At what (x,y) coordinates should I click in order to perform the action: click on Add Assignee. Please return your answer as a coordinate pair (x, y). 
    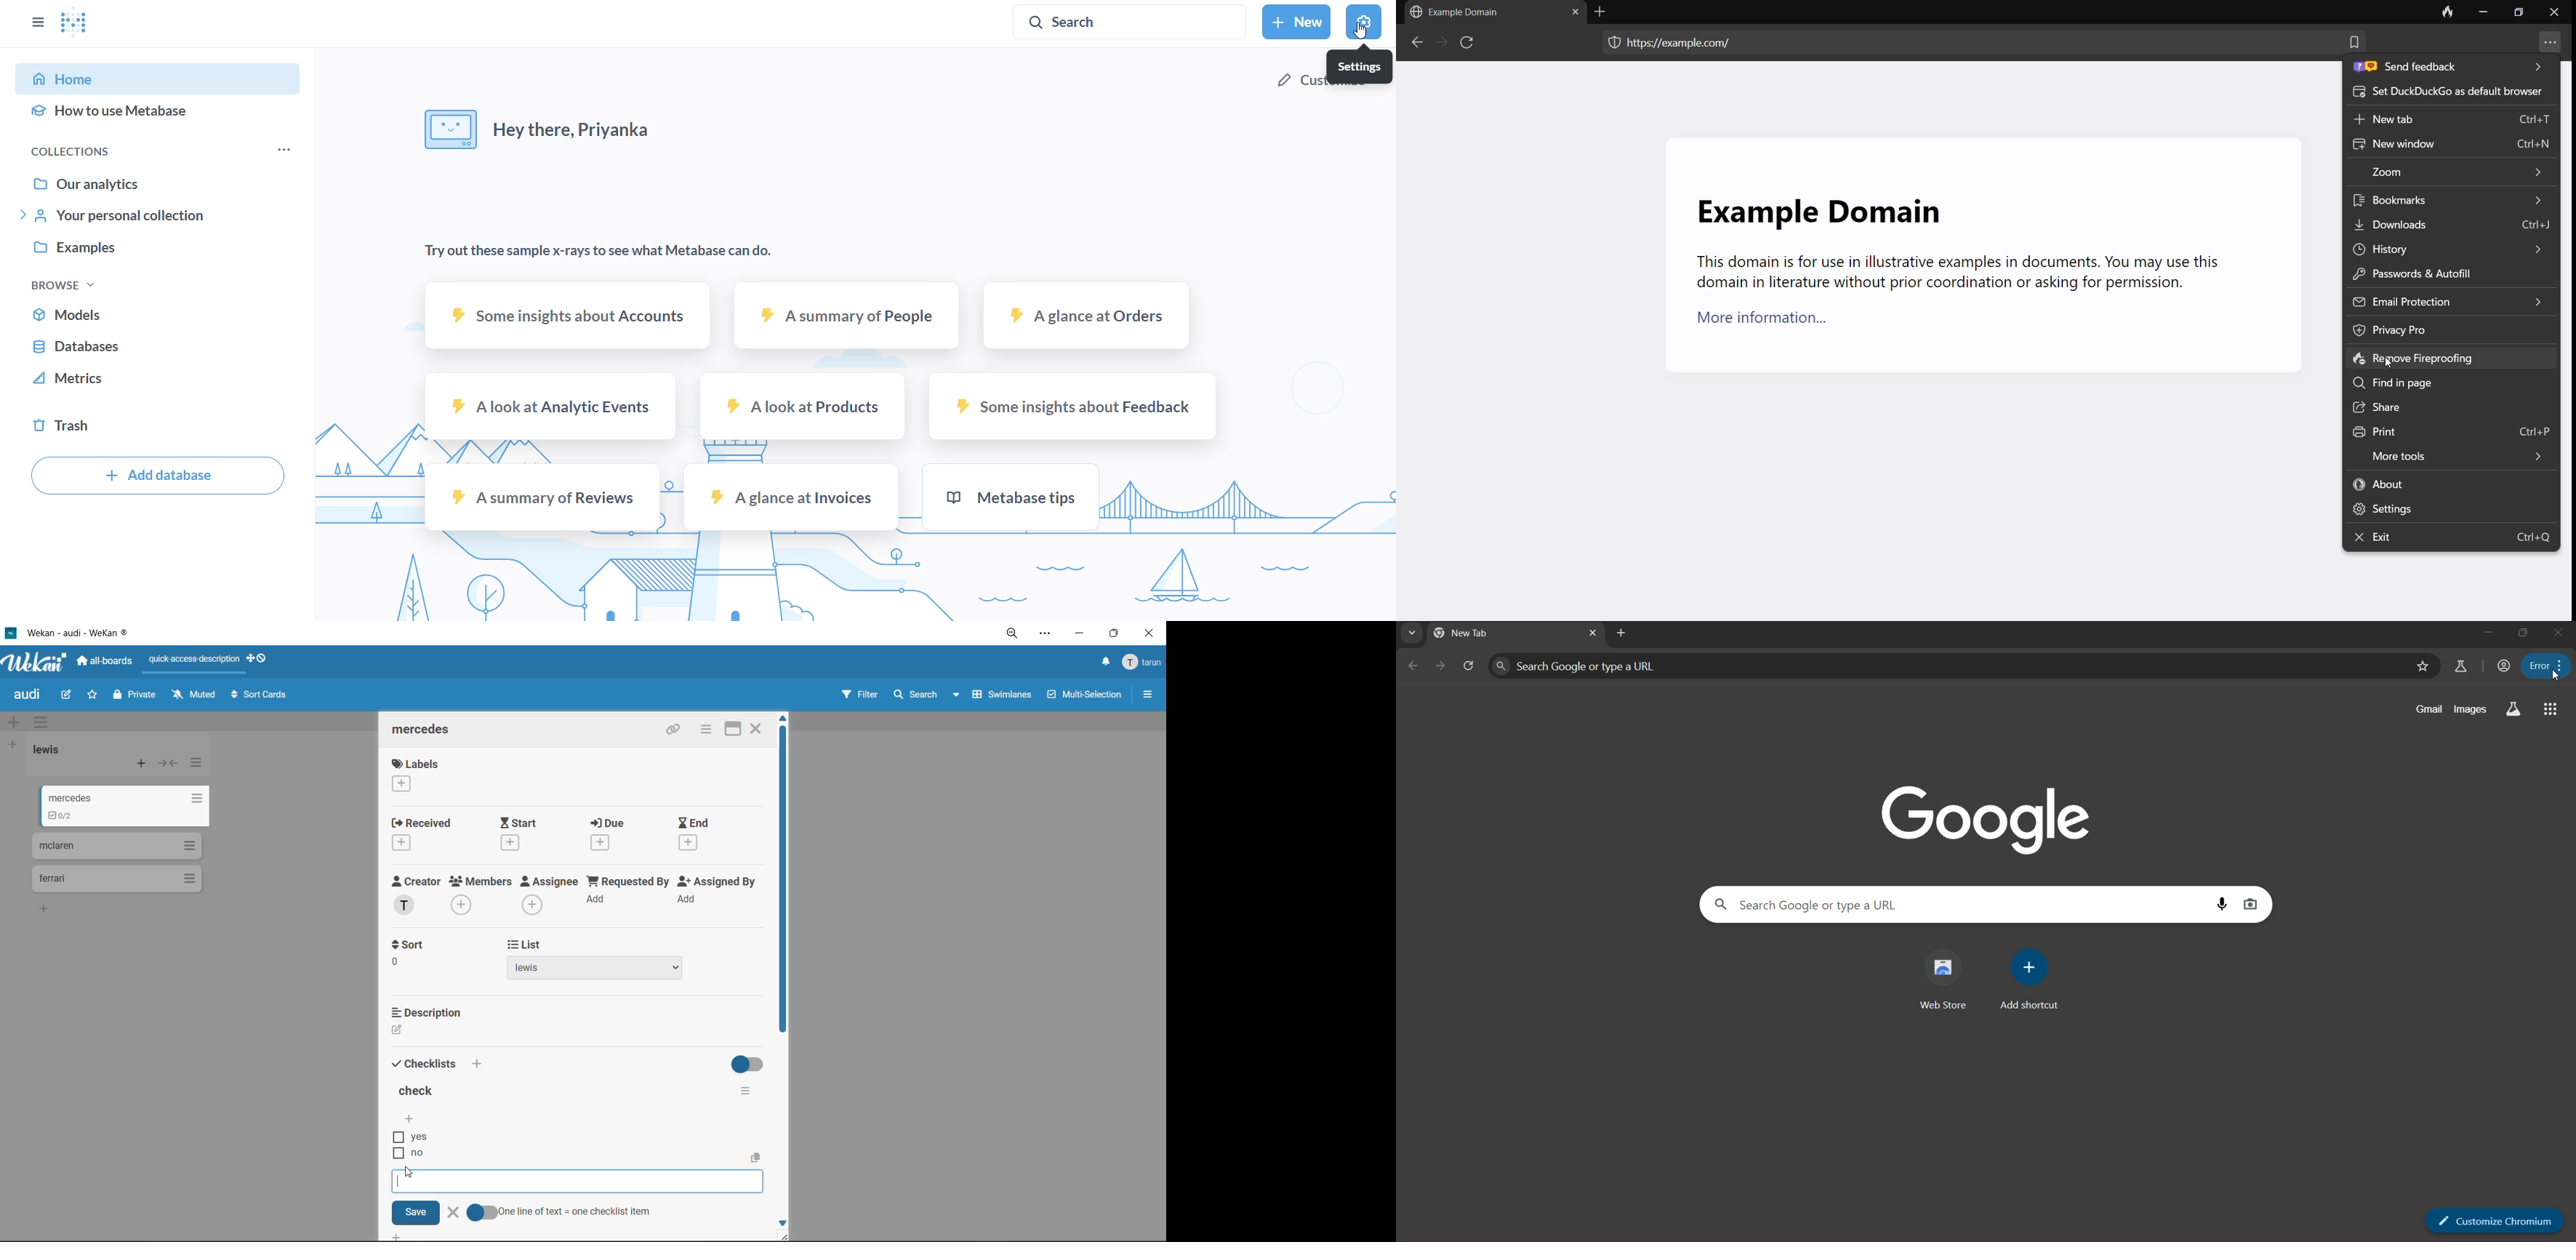
    Looking at the image, I should click on (534, 904).